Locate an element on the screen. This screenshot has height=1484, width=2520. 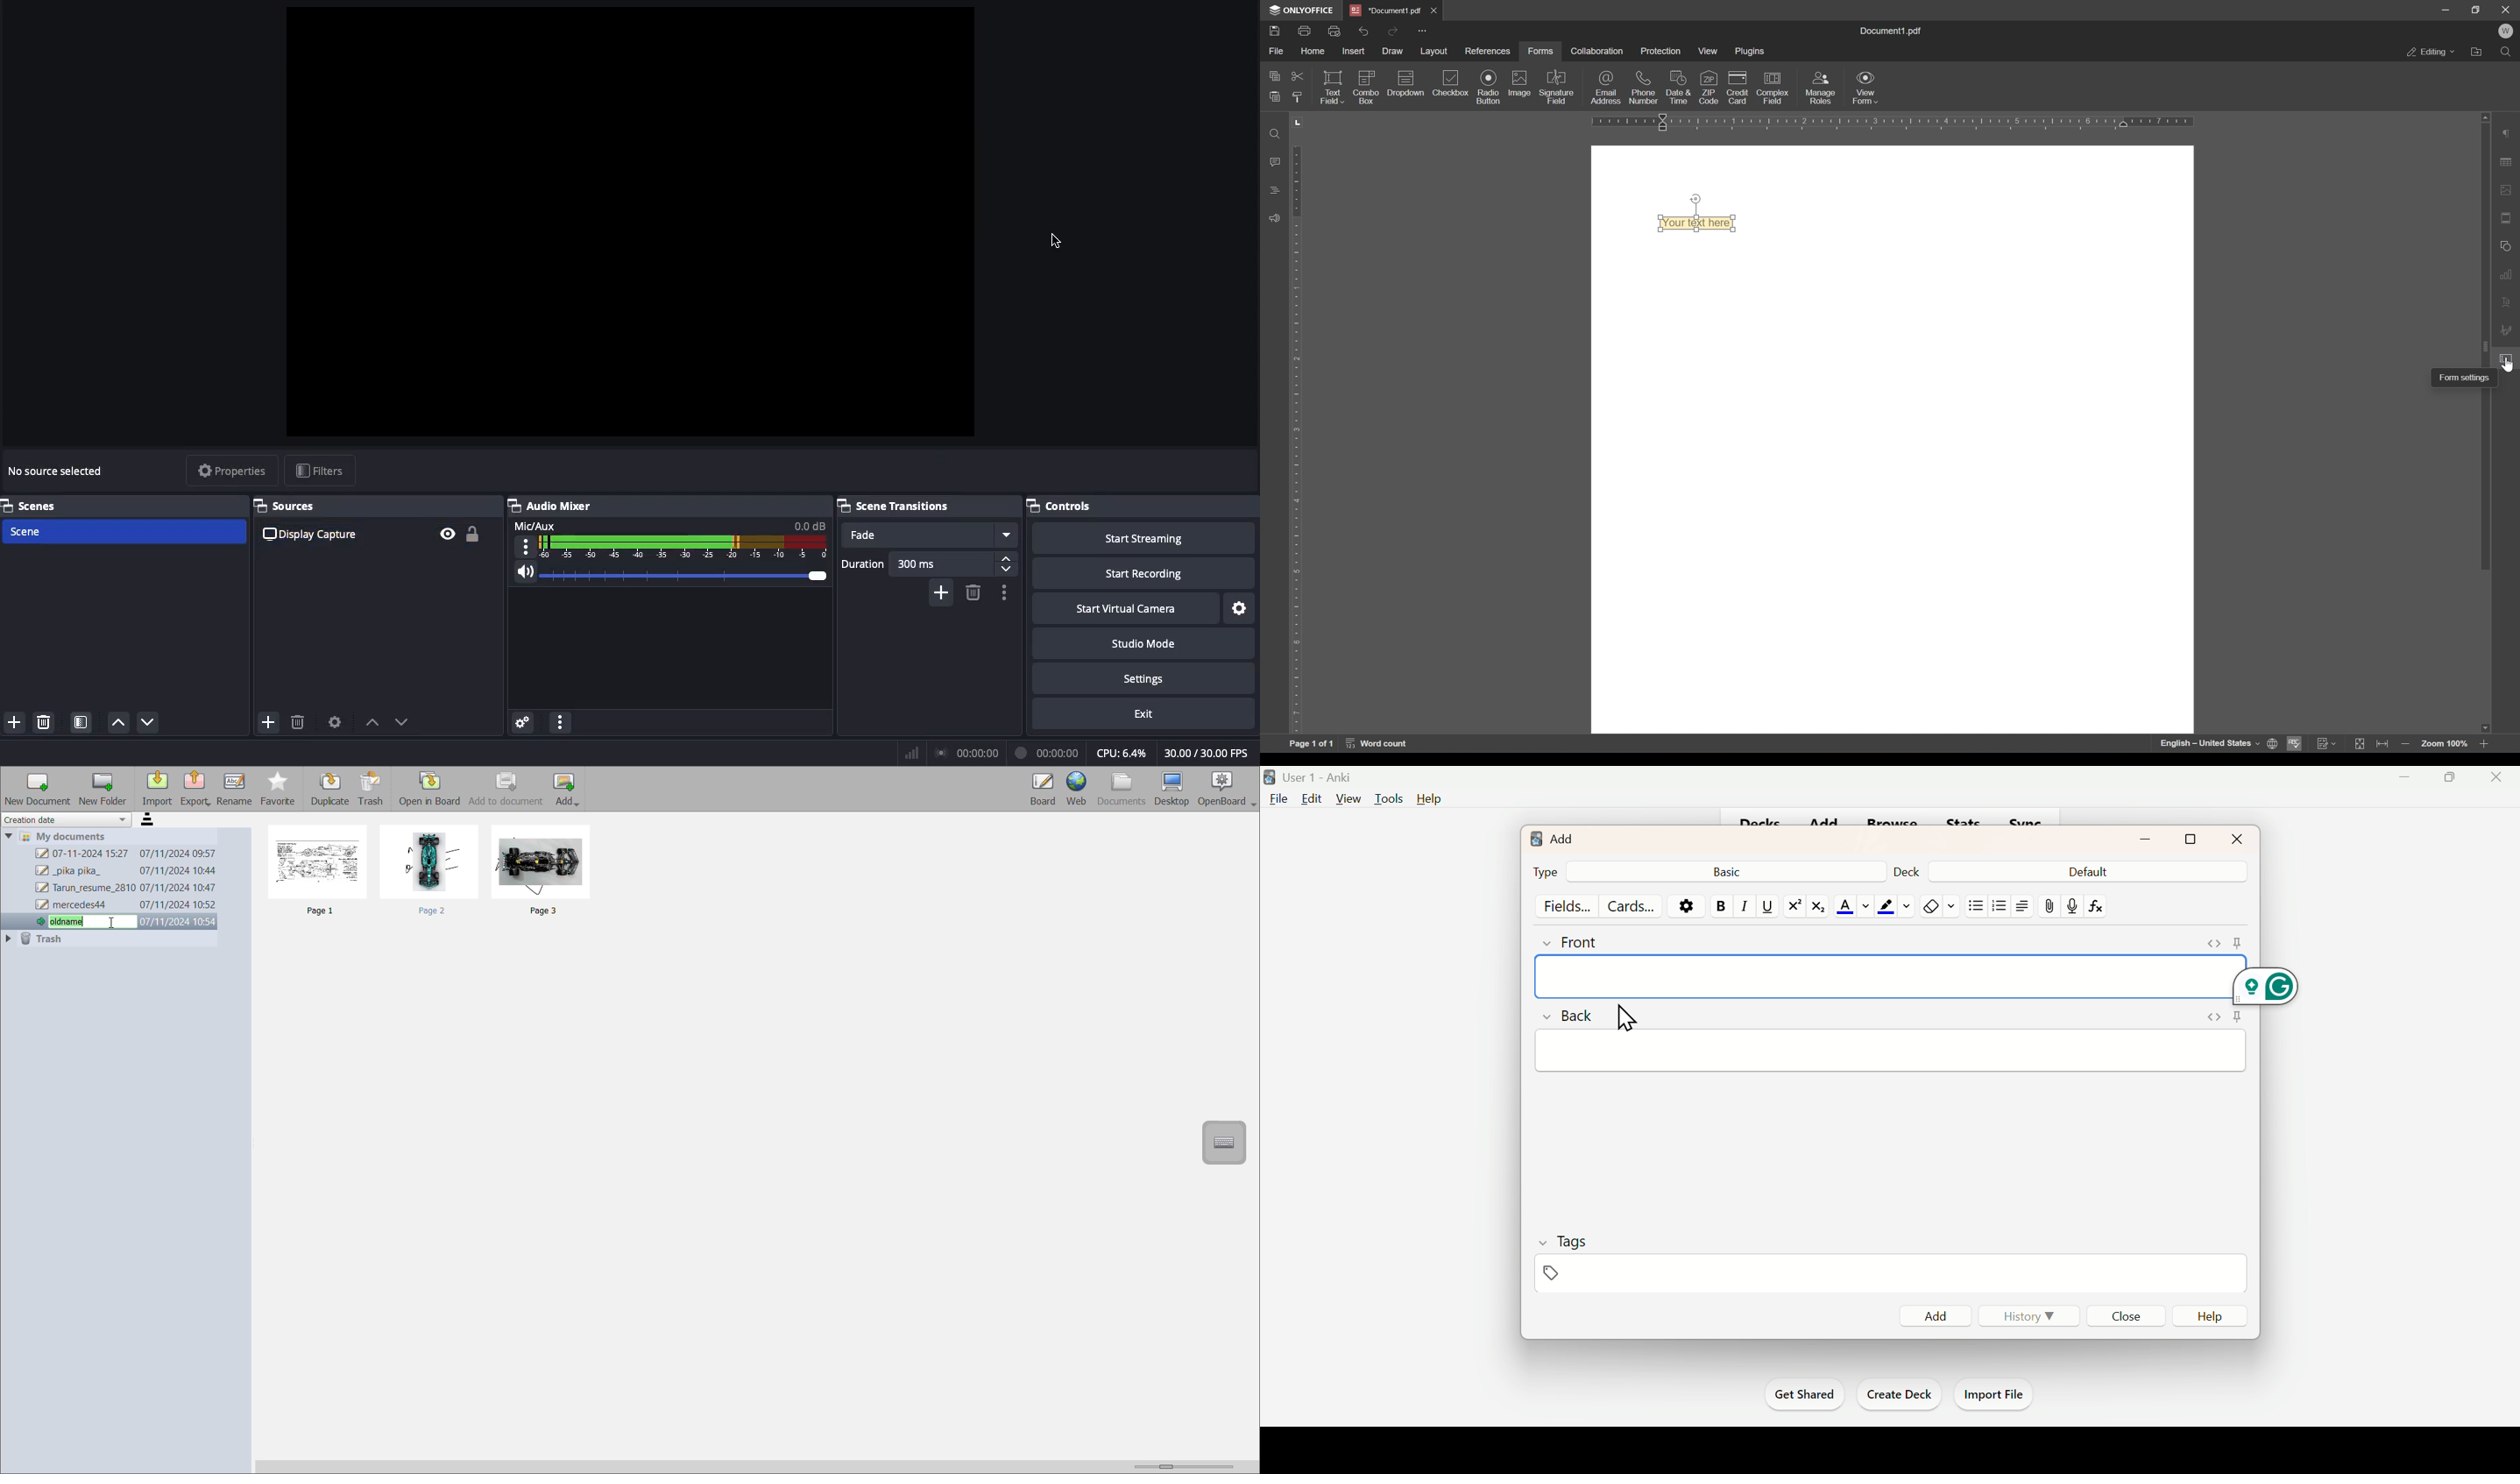
Mic/Aux is located at coordinates (668, 538).